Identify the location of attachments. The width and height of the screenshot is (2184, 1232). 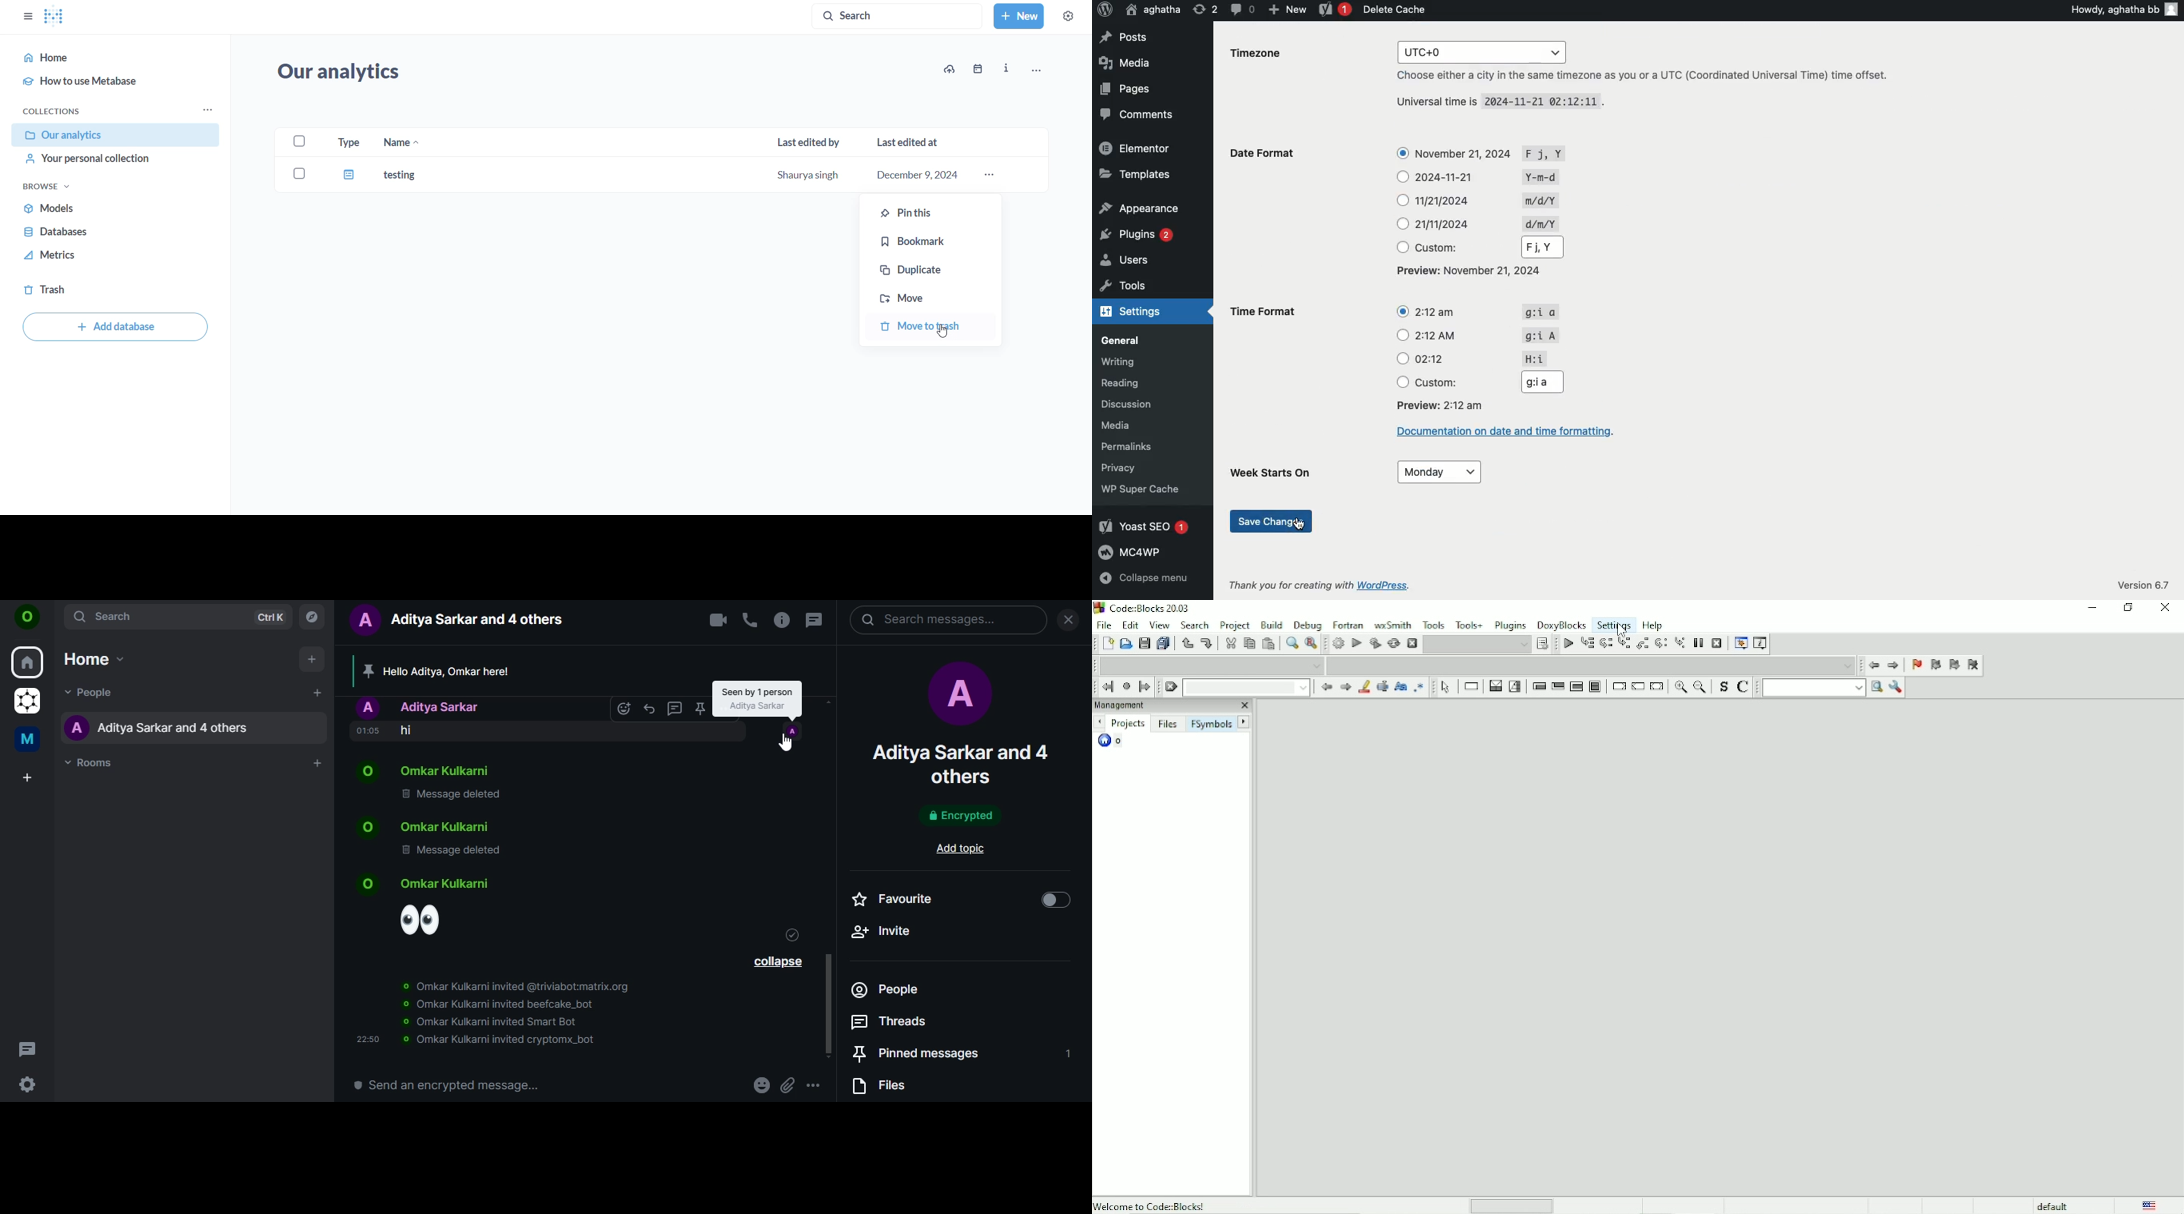
(791, 1085).